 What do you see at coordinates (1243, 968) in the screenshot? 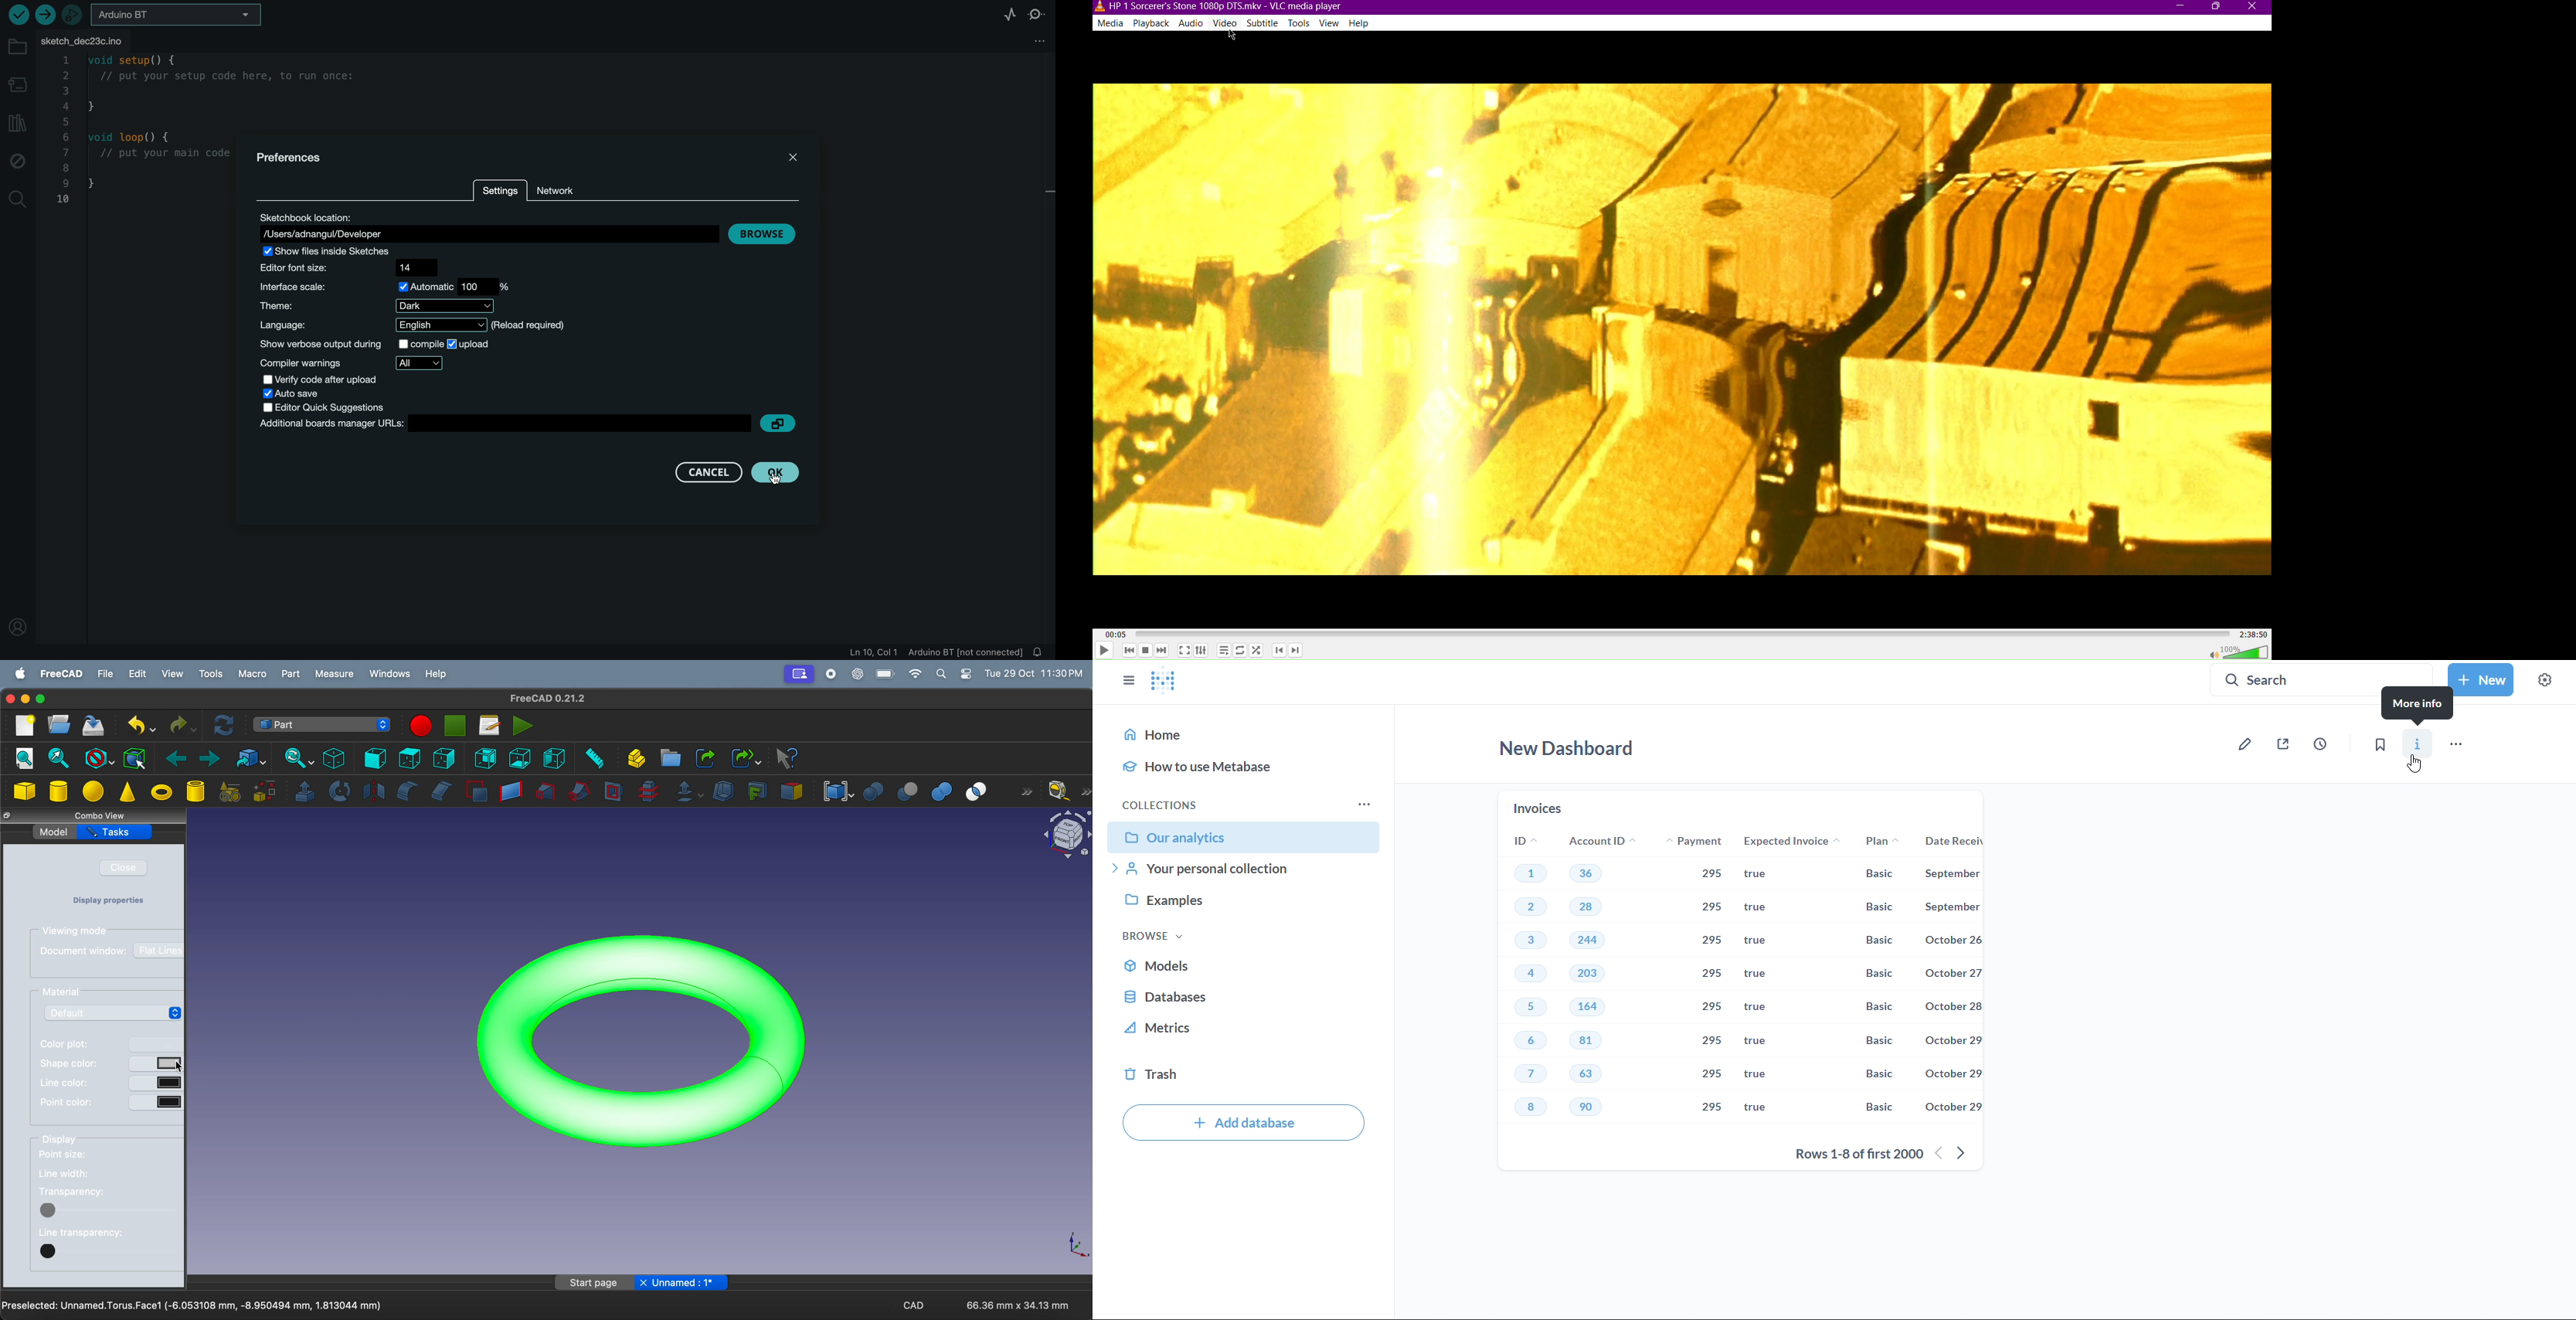
I see `models` at bounding box center [1243, 968].